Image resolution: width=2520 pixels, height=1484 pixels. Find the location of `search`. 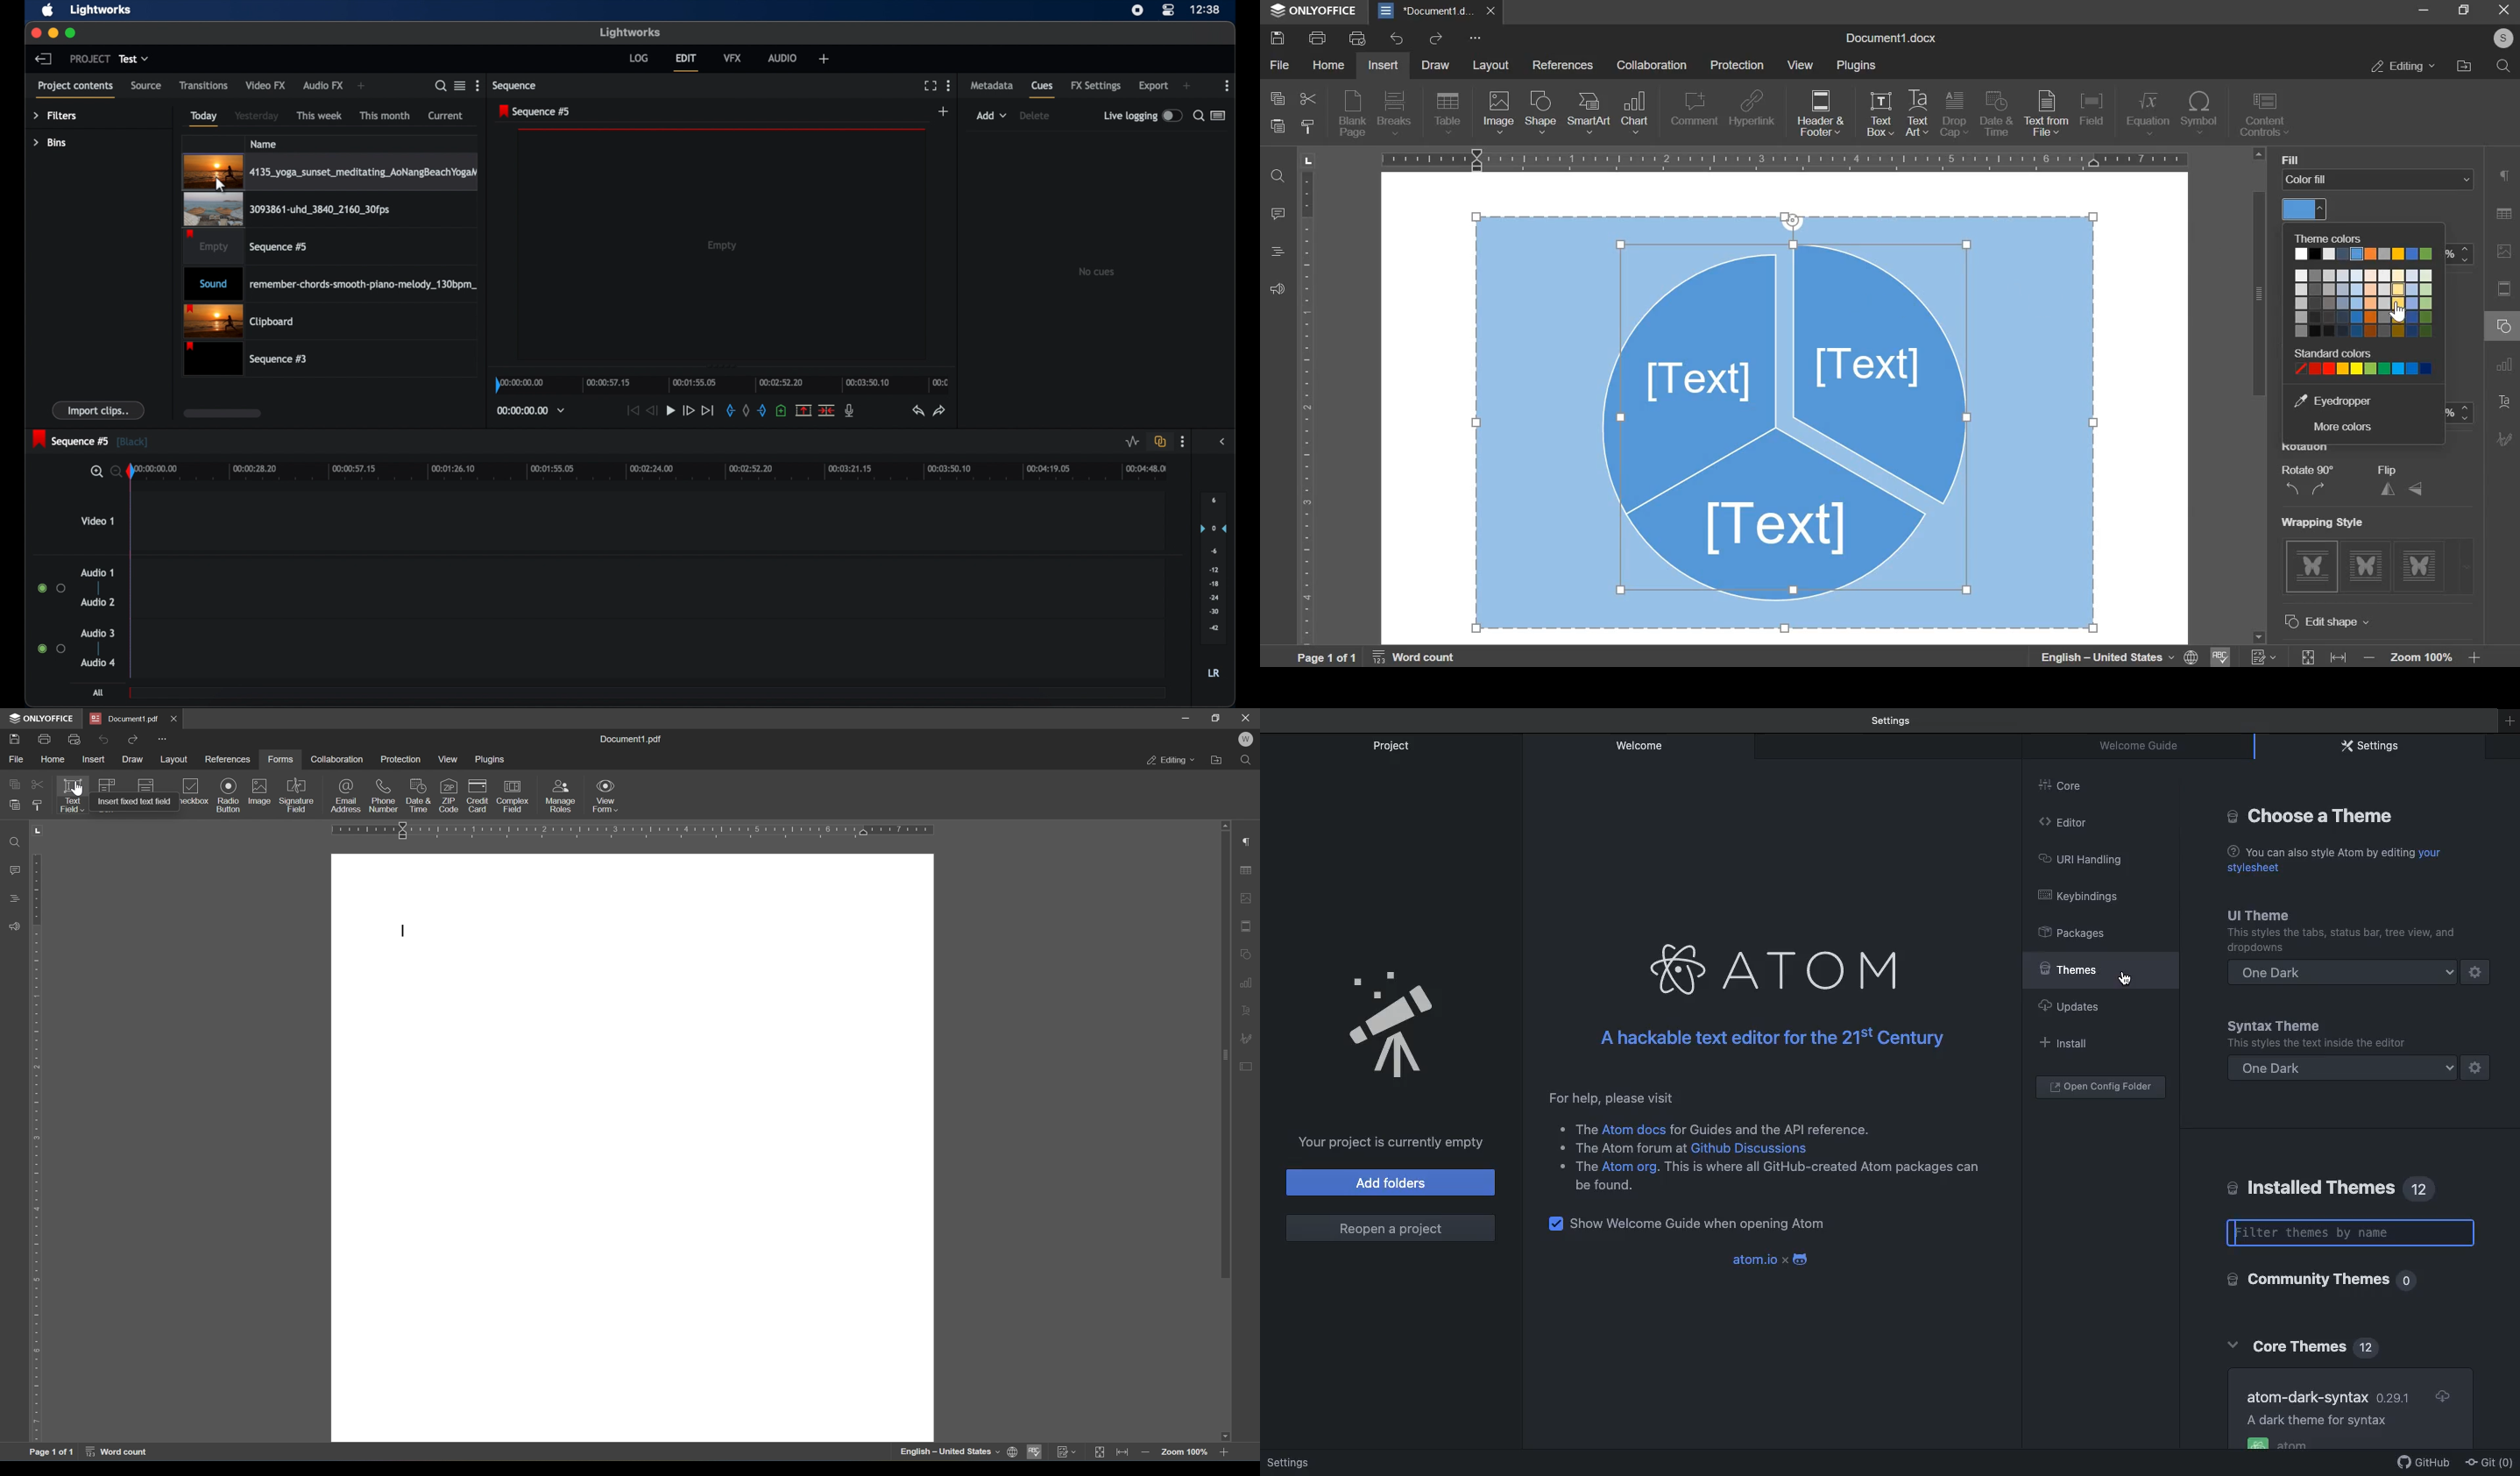

search is located at coordinates (2504, 66).